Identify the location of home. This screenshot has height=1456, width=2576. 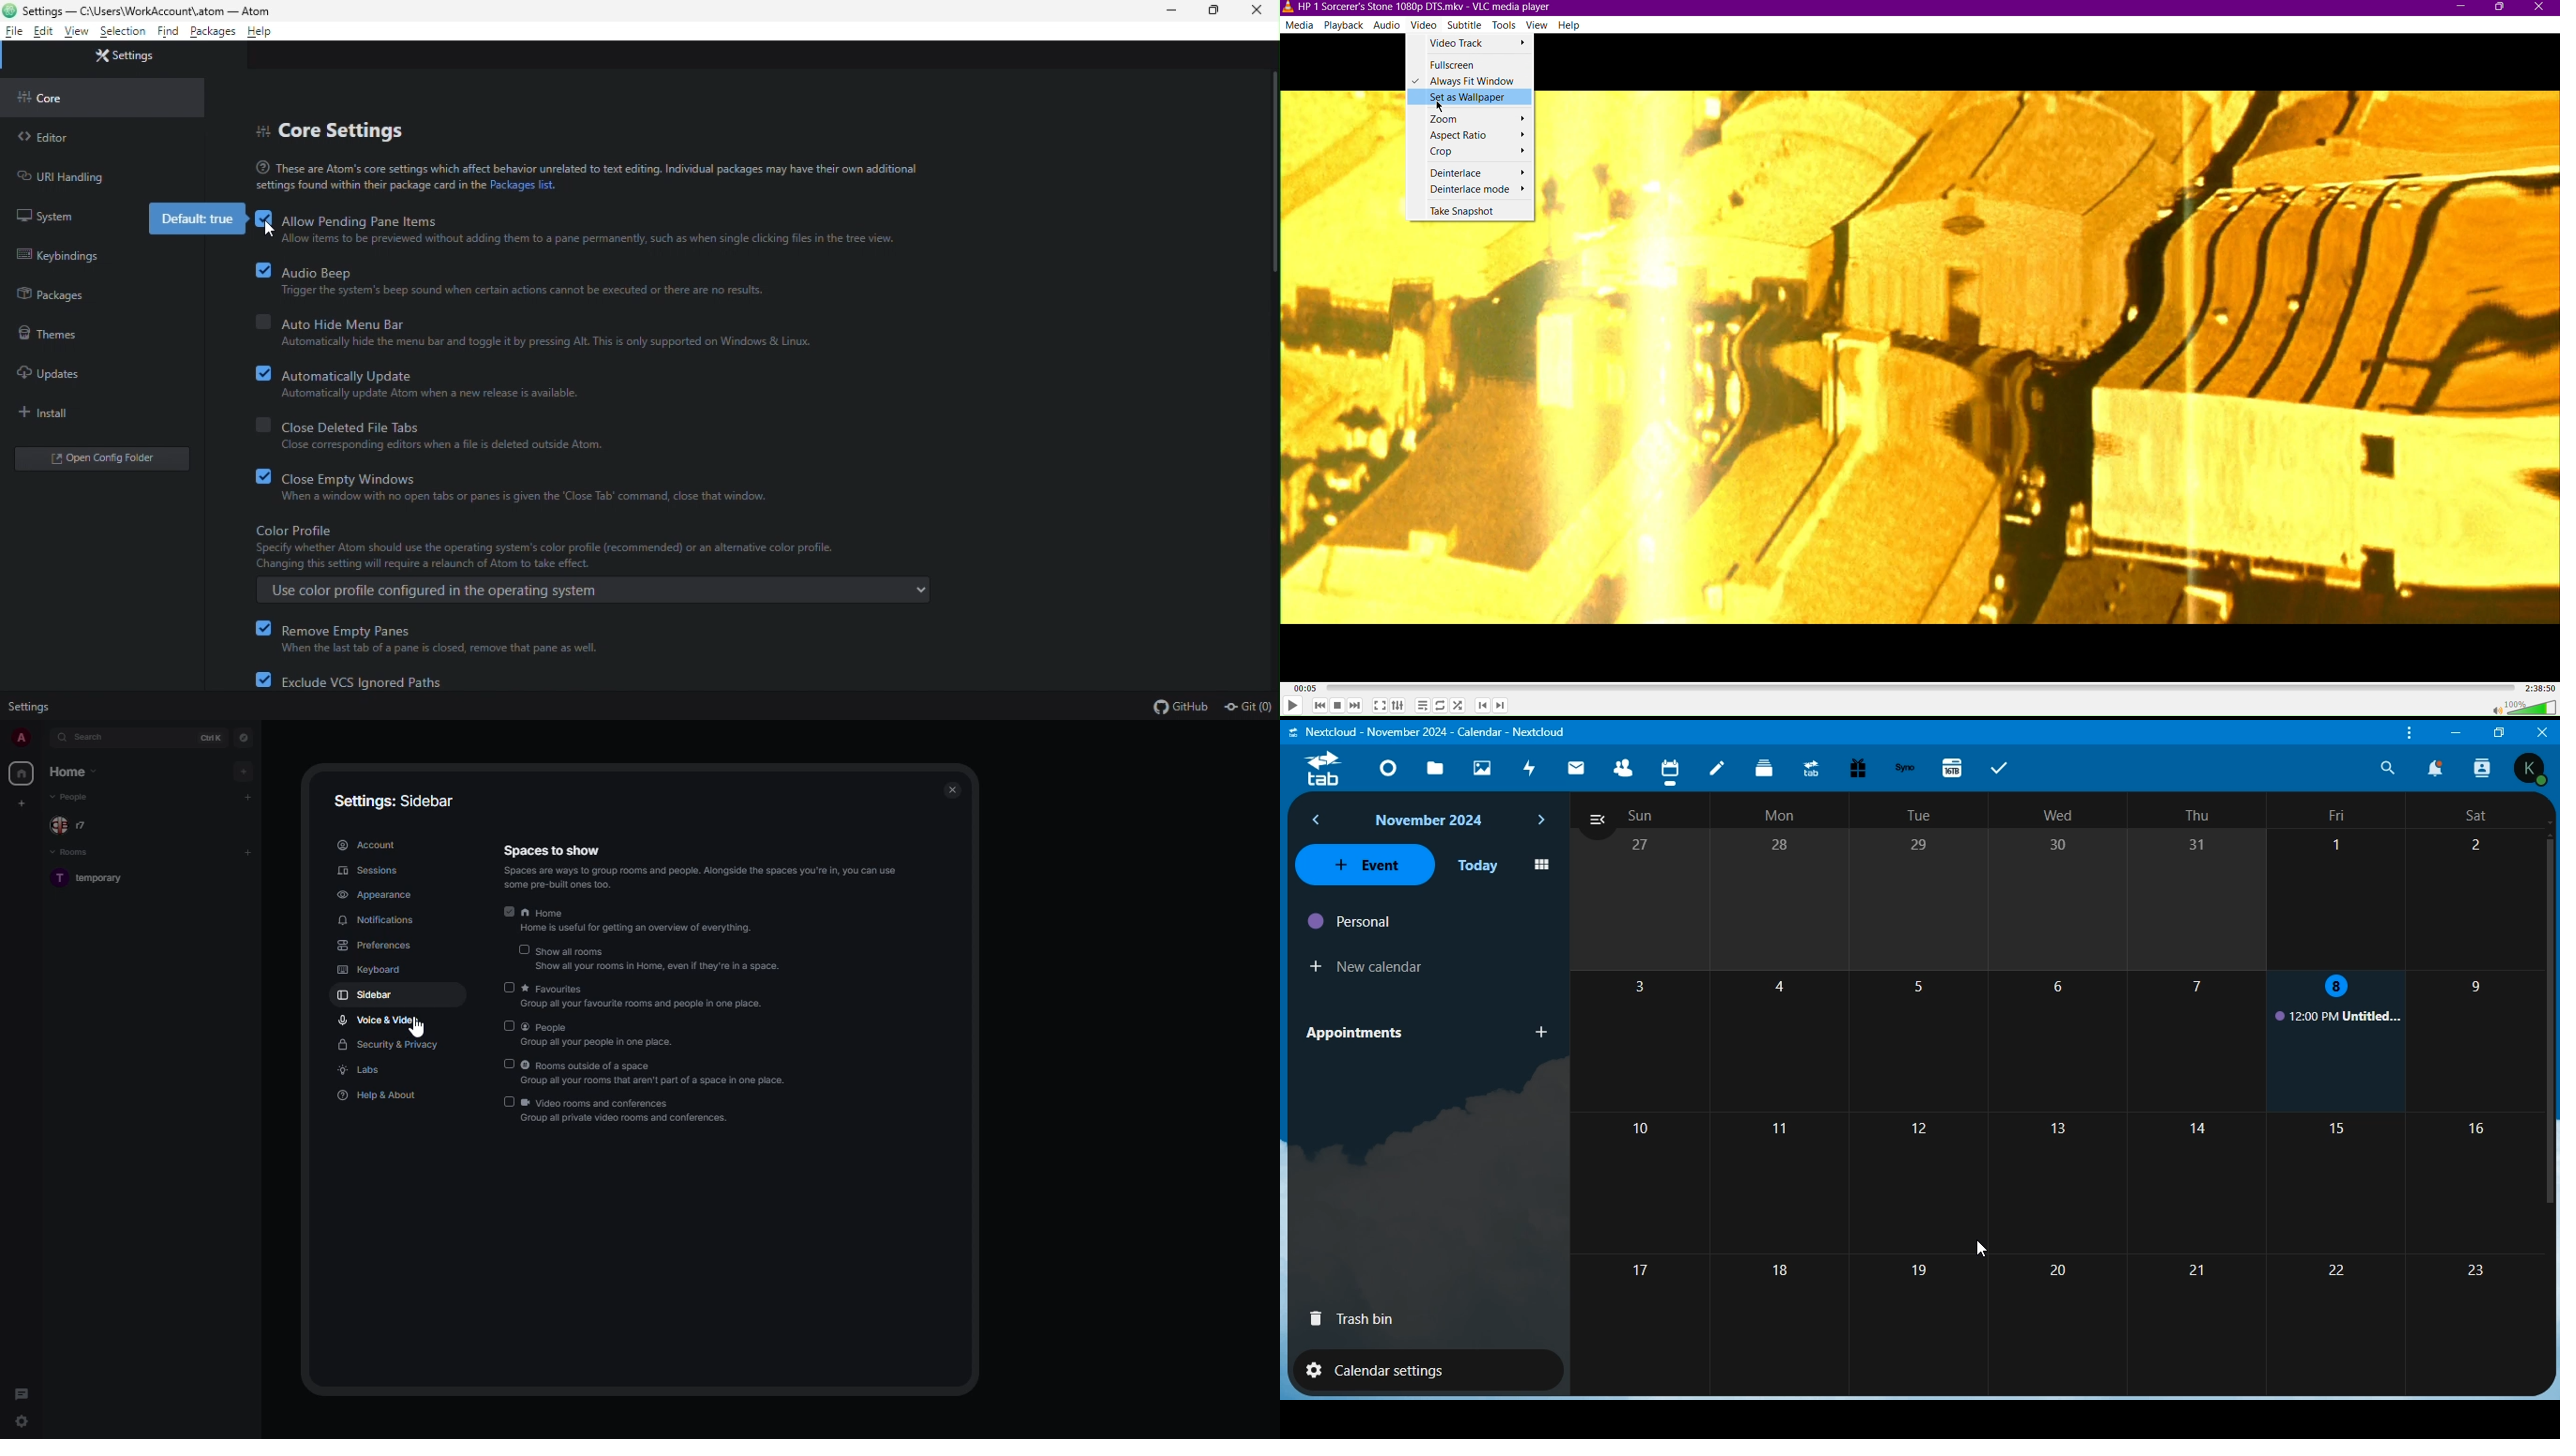
(21, 773).